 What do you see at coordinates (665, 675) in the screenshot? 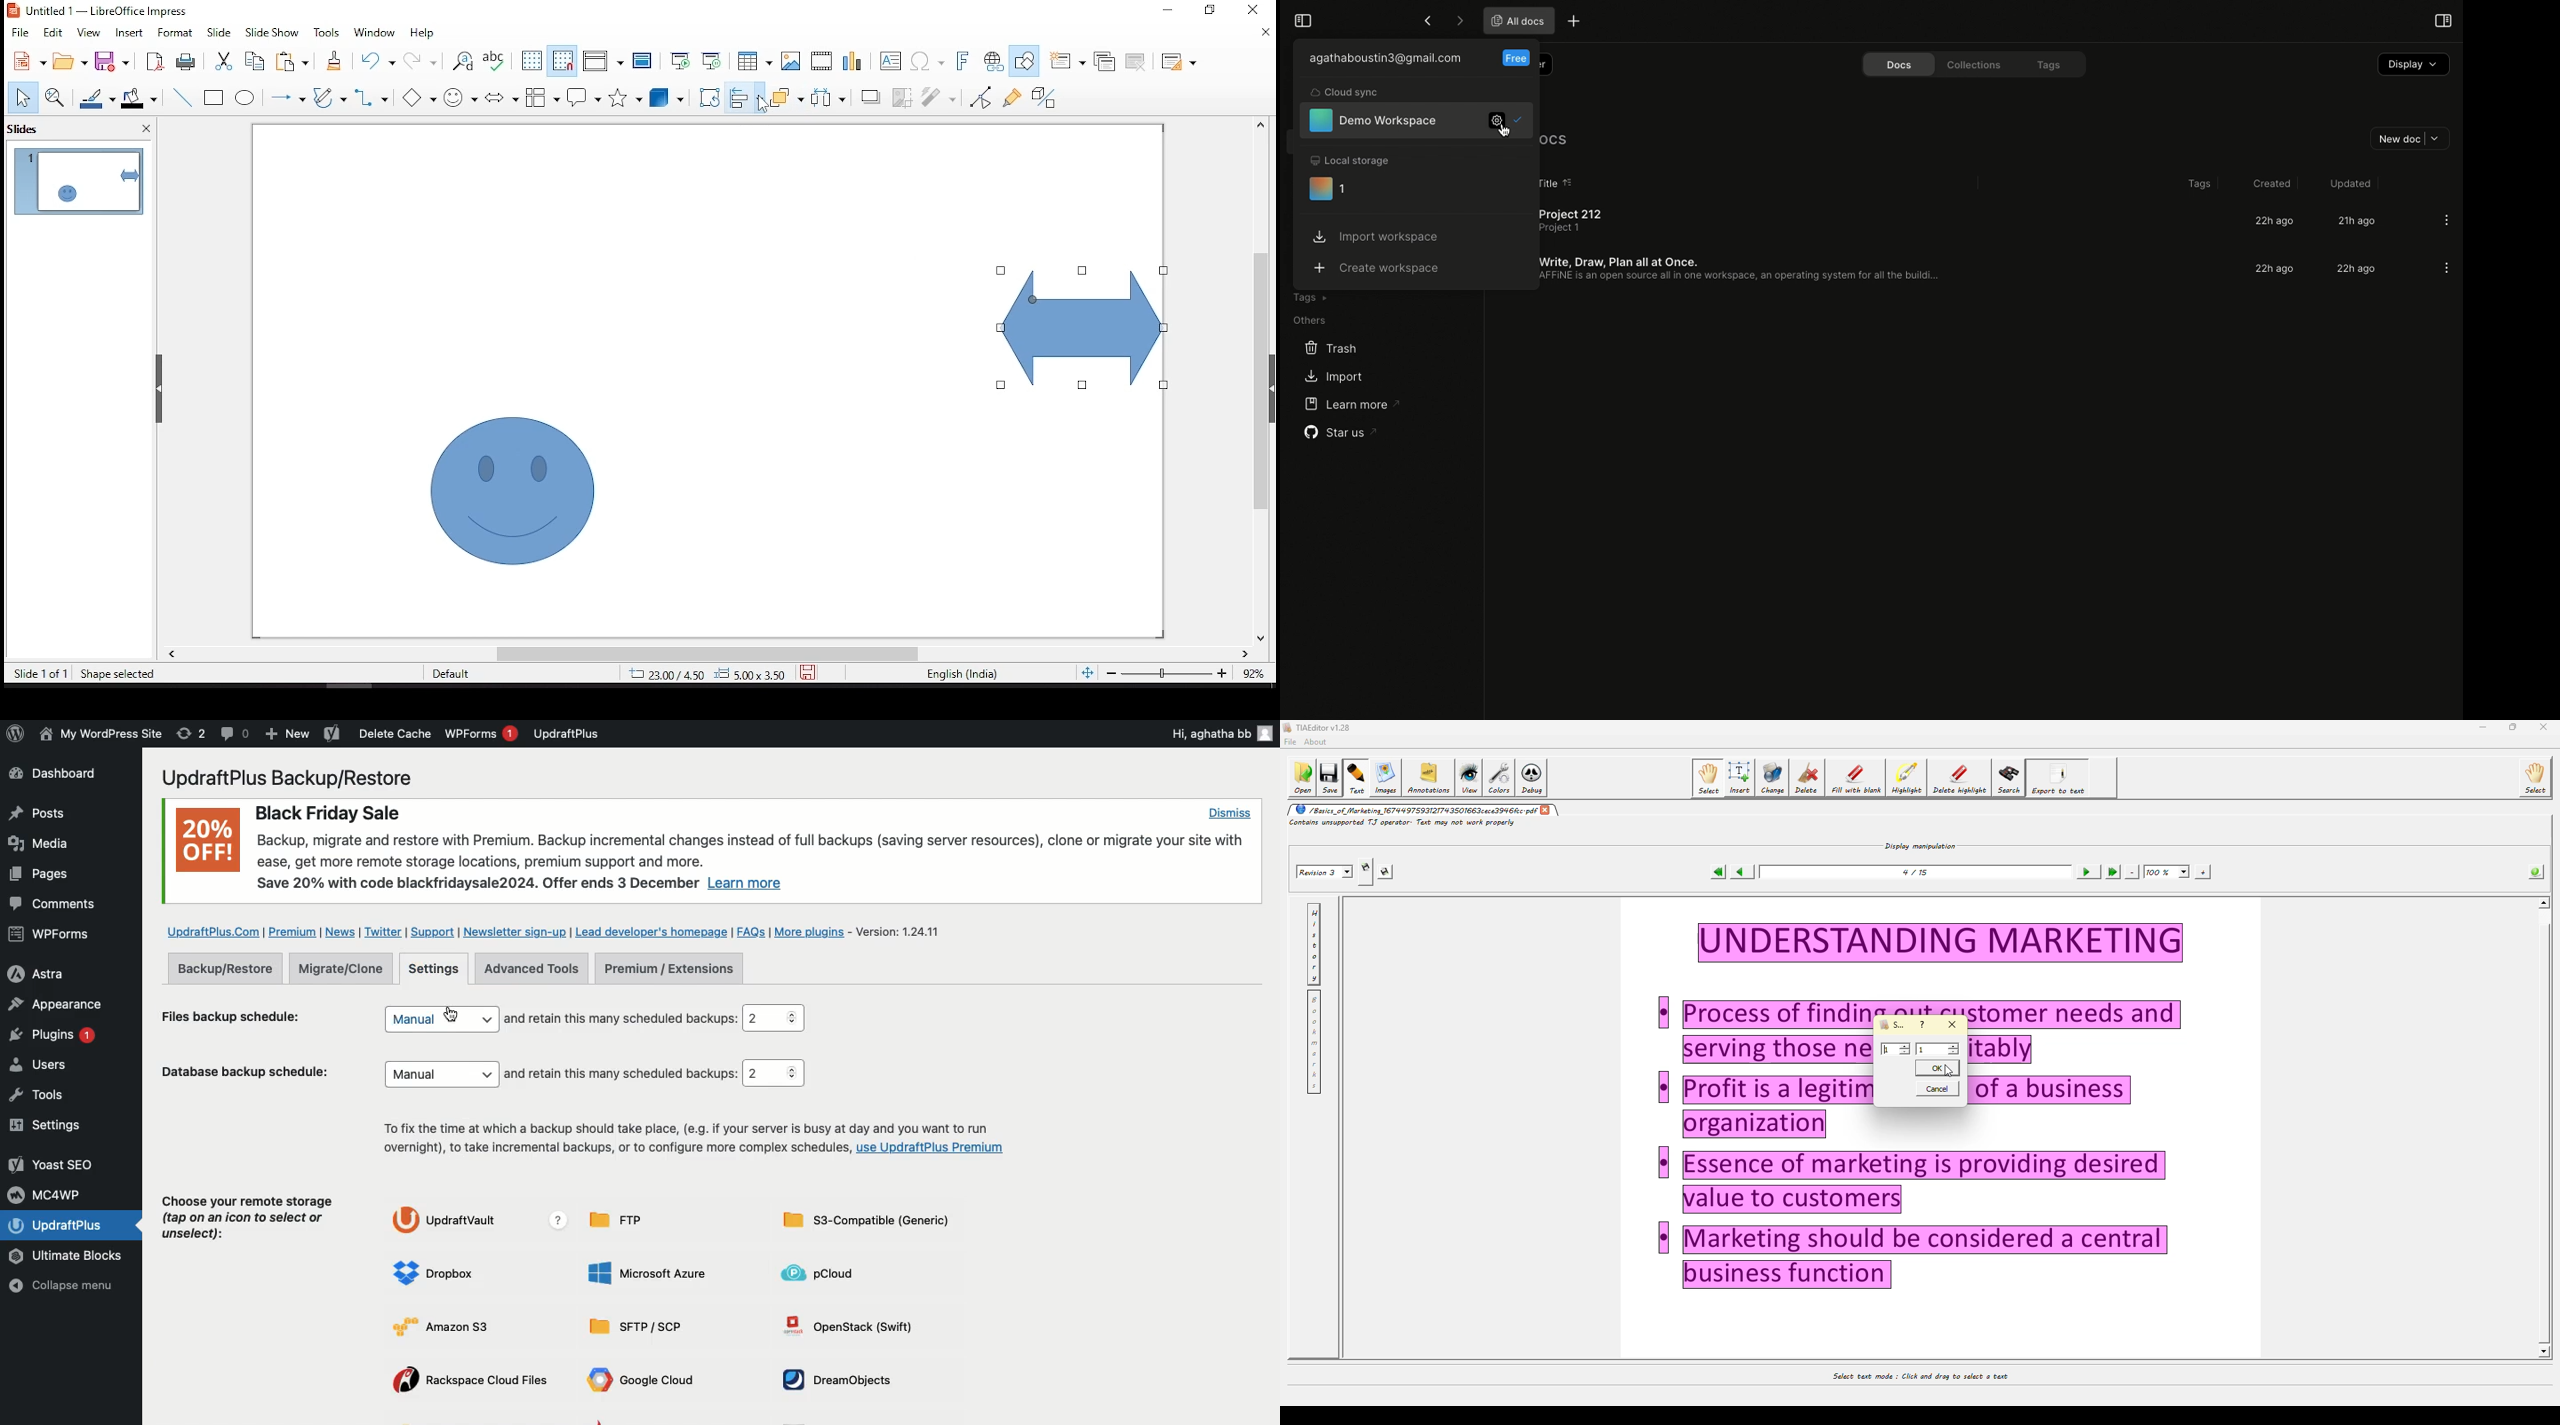
I see `25.57/6.10` at bounding box center [665, 675].